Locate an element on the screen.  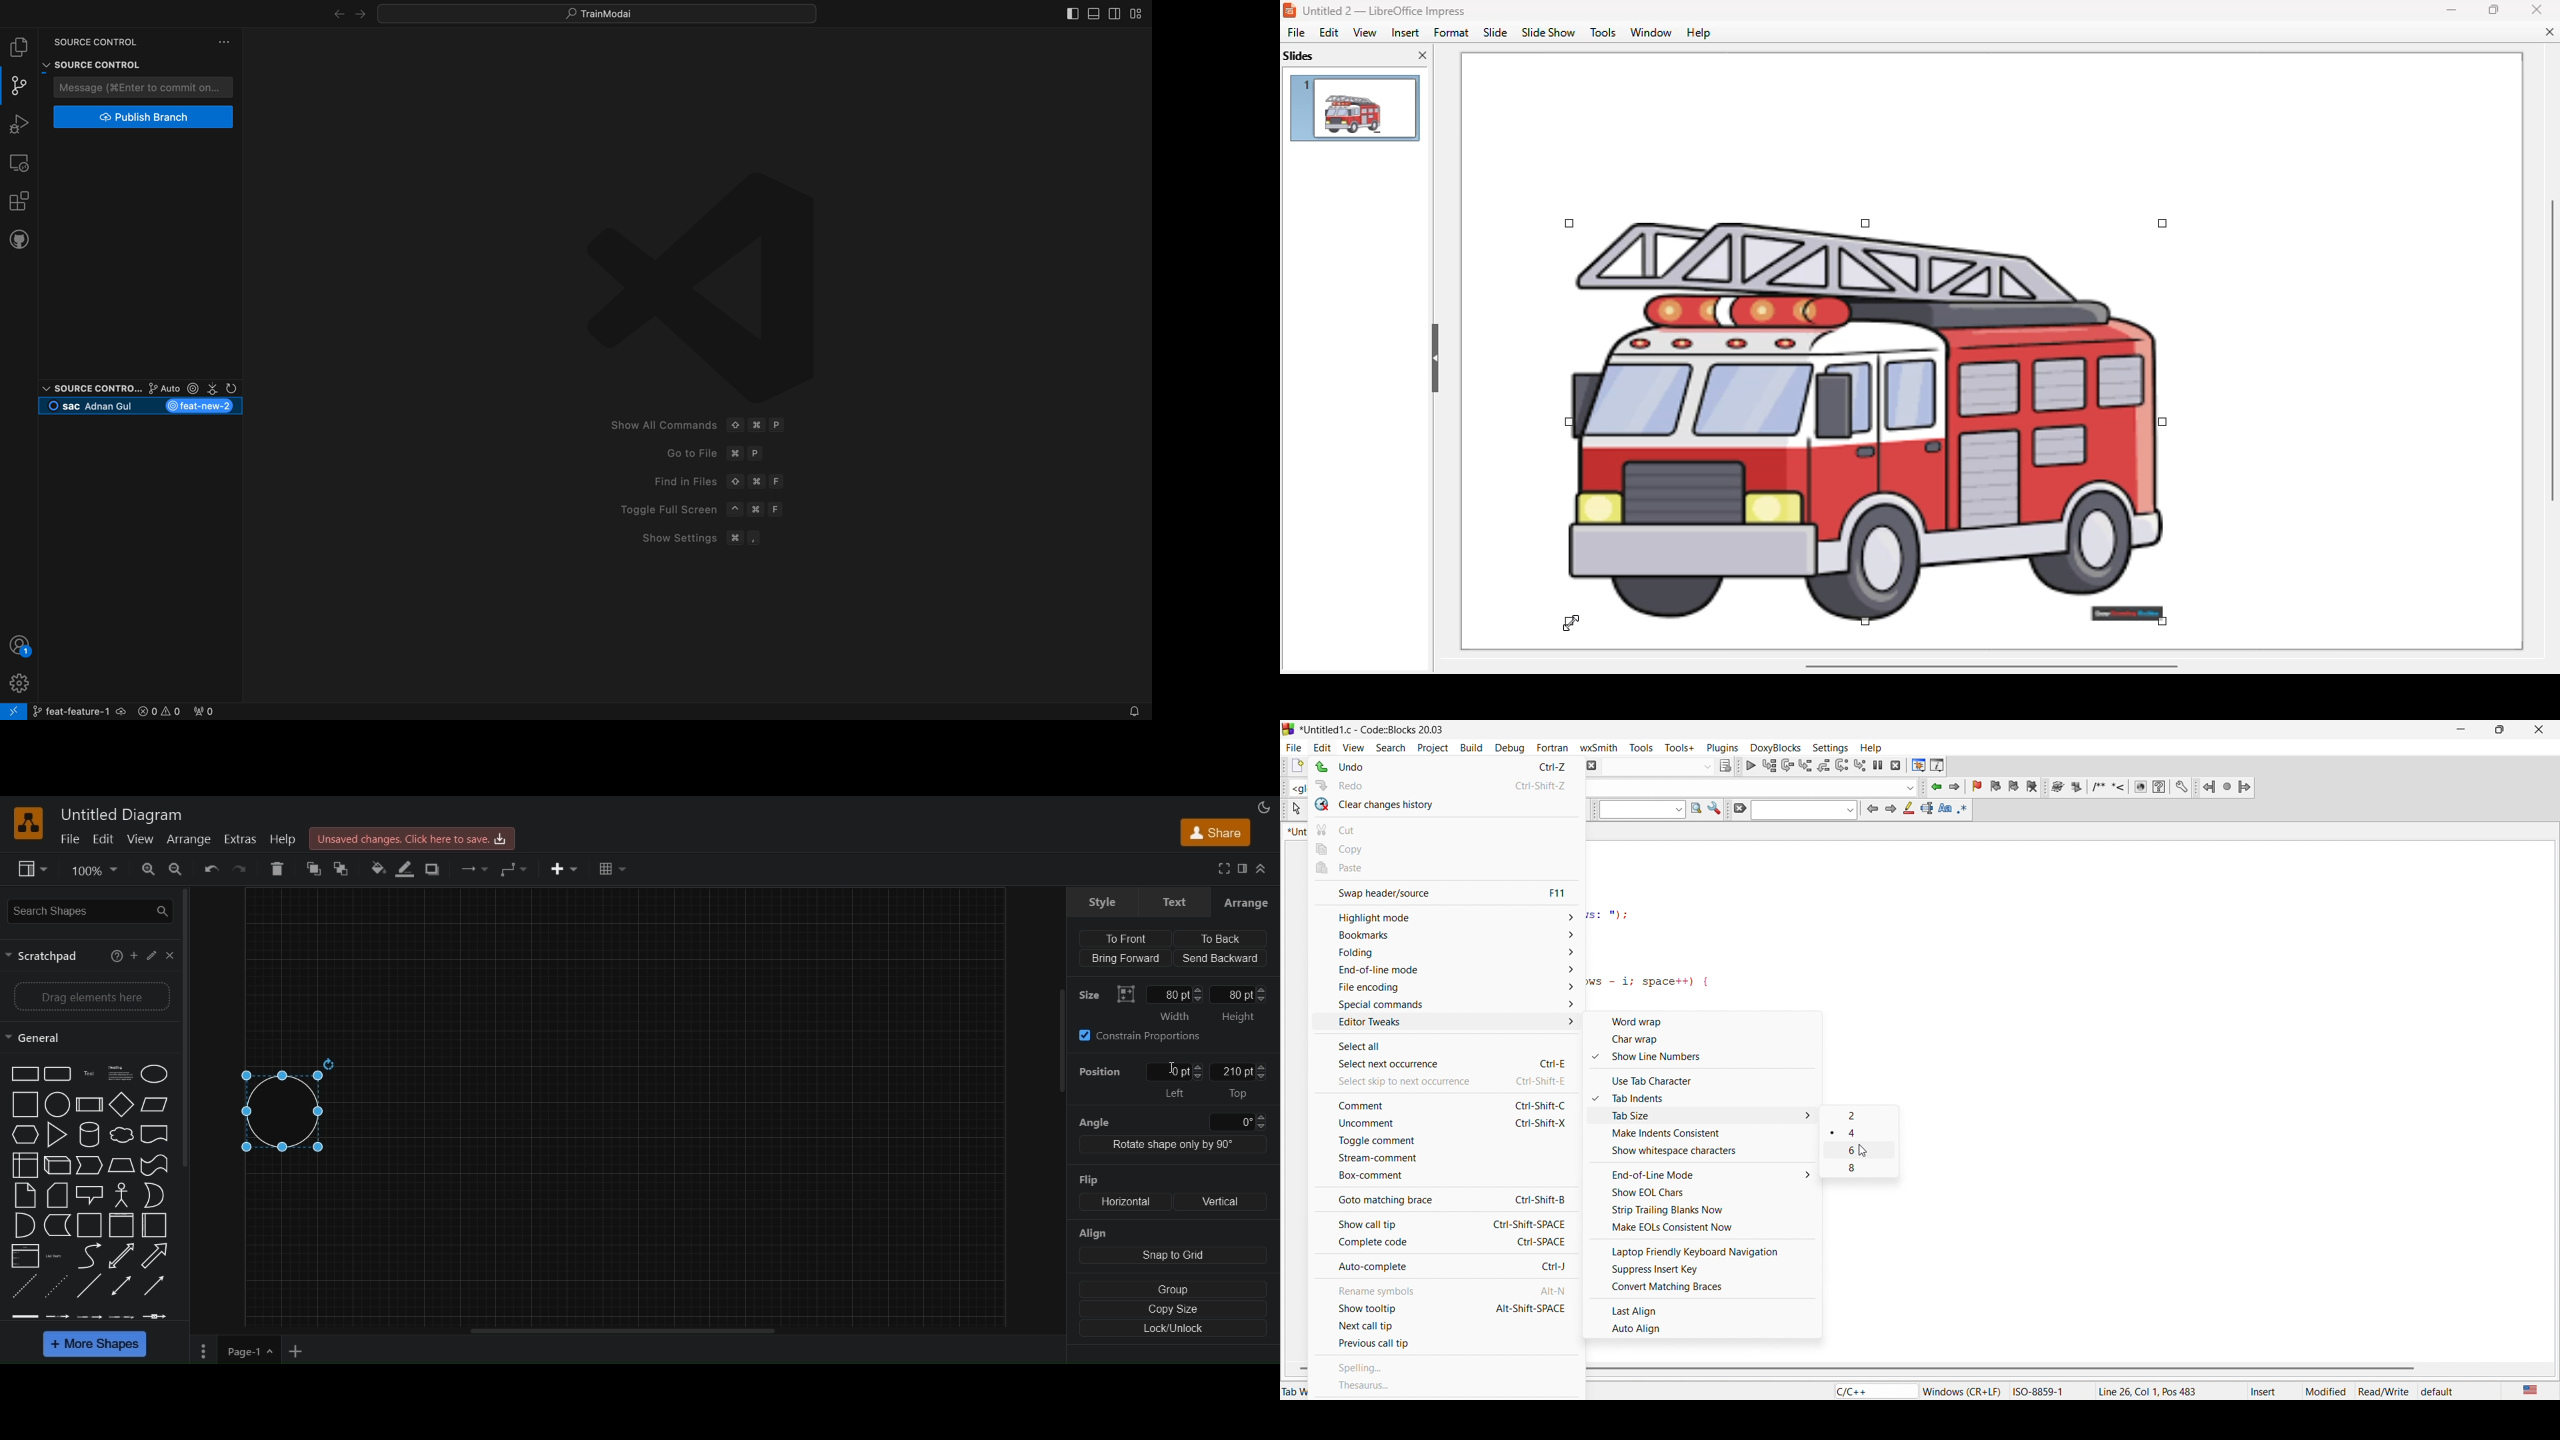
file is located at coordinates (1296, 33).